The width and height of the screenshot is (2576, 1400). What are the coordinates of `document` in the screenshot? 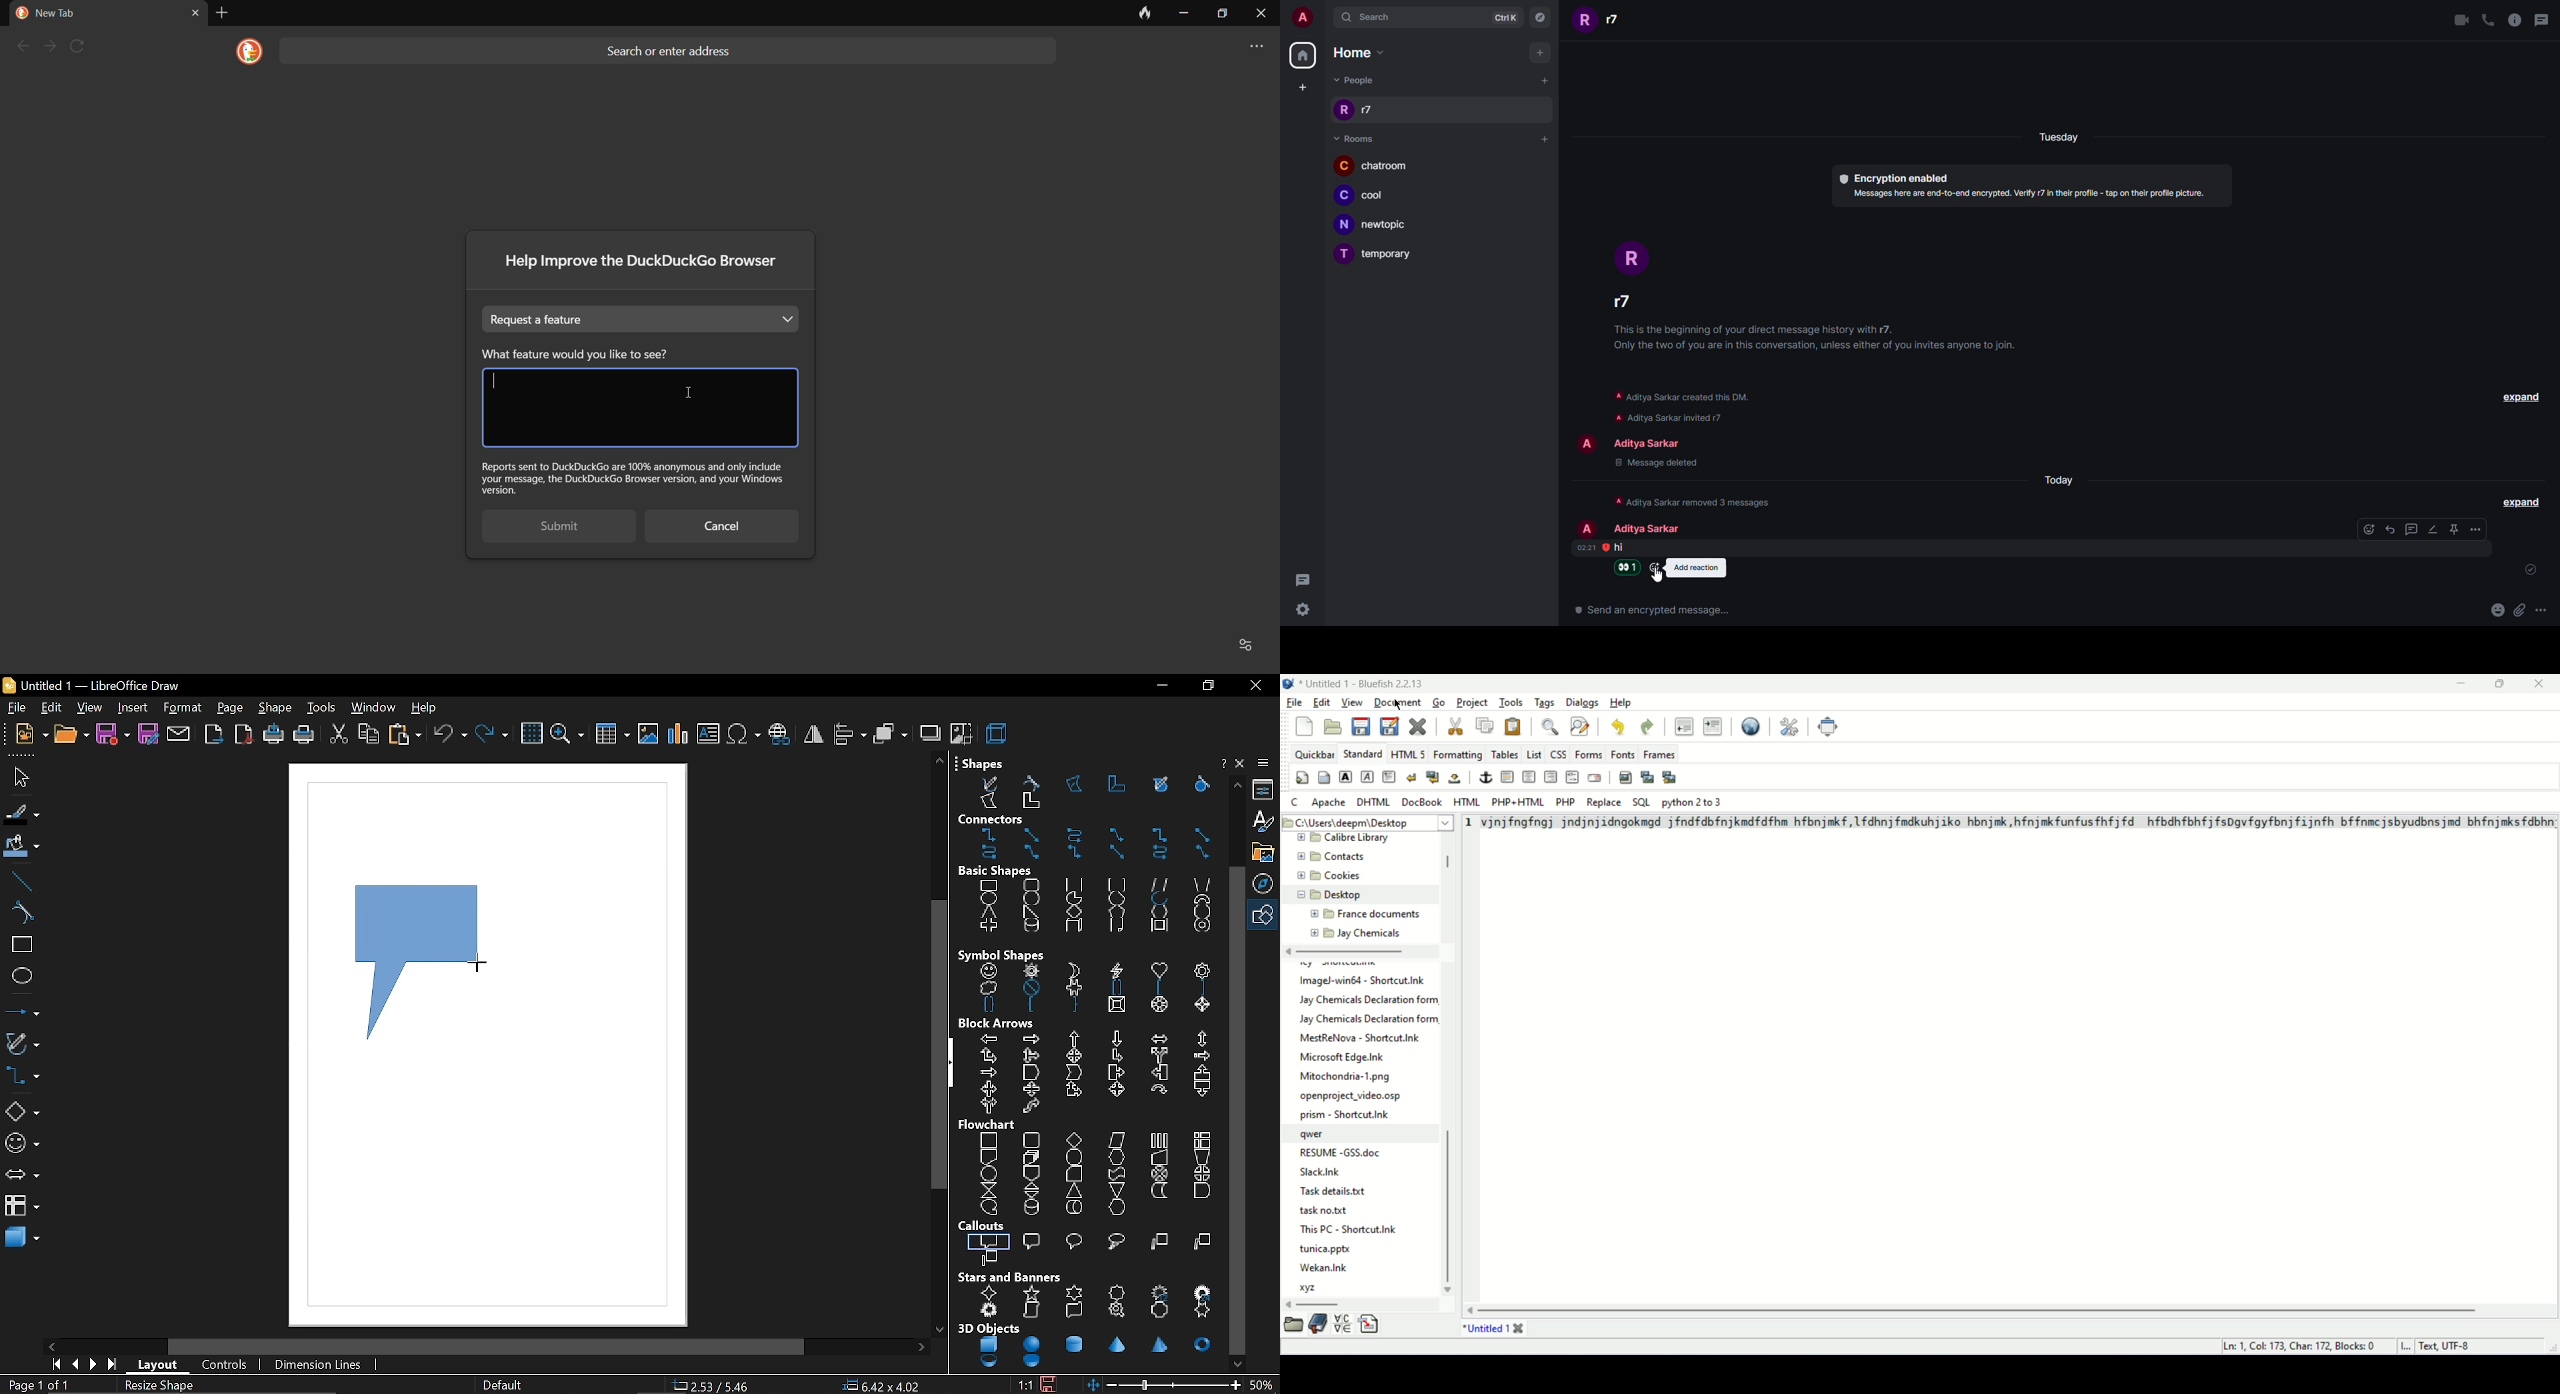 It's located at (987, 1157).